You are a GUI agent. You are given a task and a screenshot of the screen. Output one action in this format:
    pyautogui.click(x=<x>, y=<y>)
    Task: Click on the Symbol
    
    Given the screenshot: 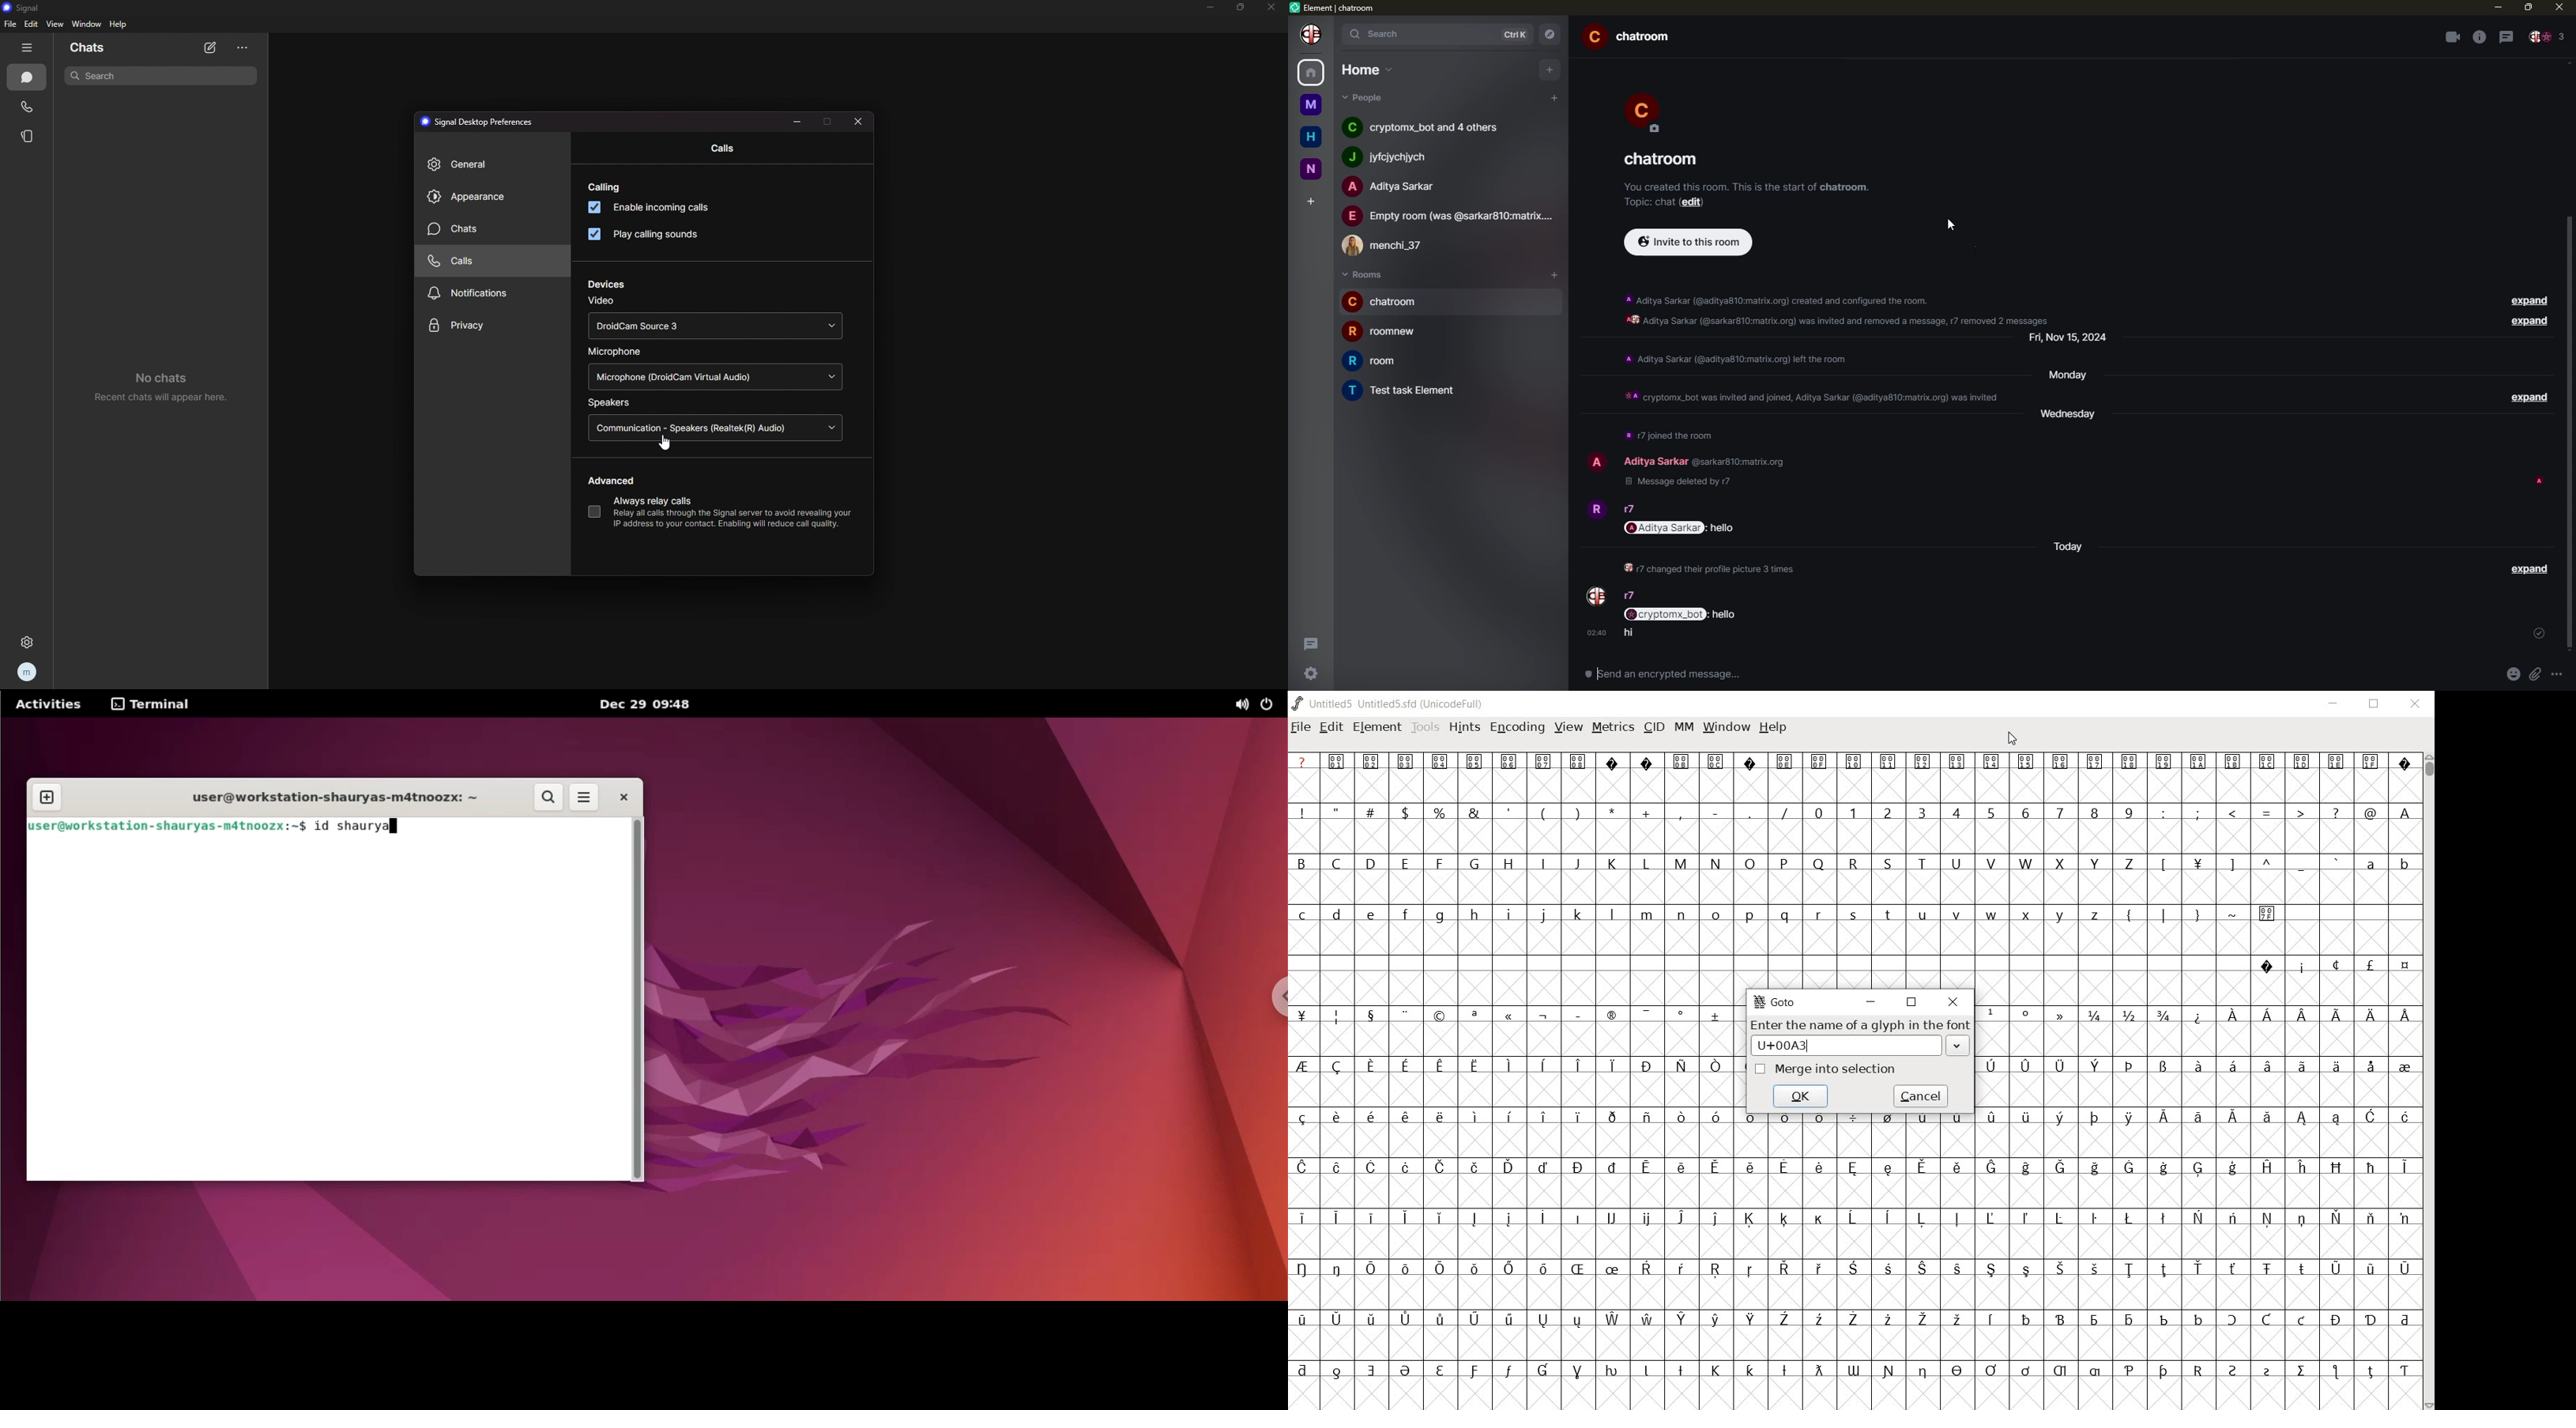 What is the action you would take?
    pyautogui.click(x=1370, y=1116)
    